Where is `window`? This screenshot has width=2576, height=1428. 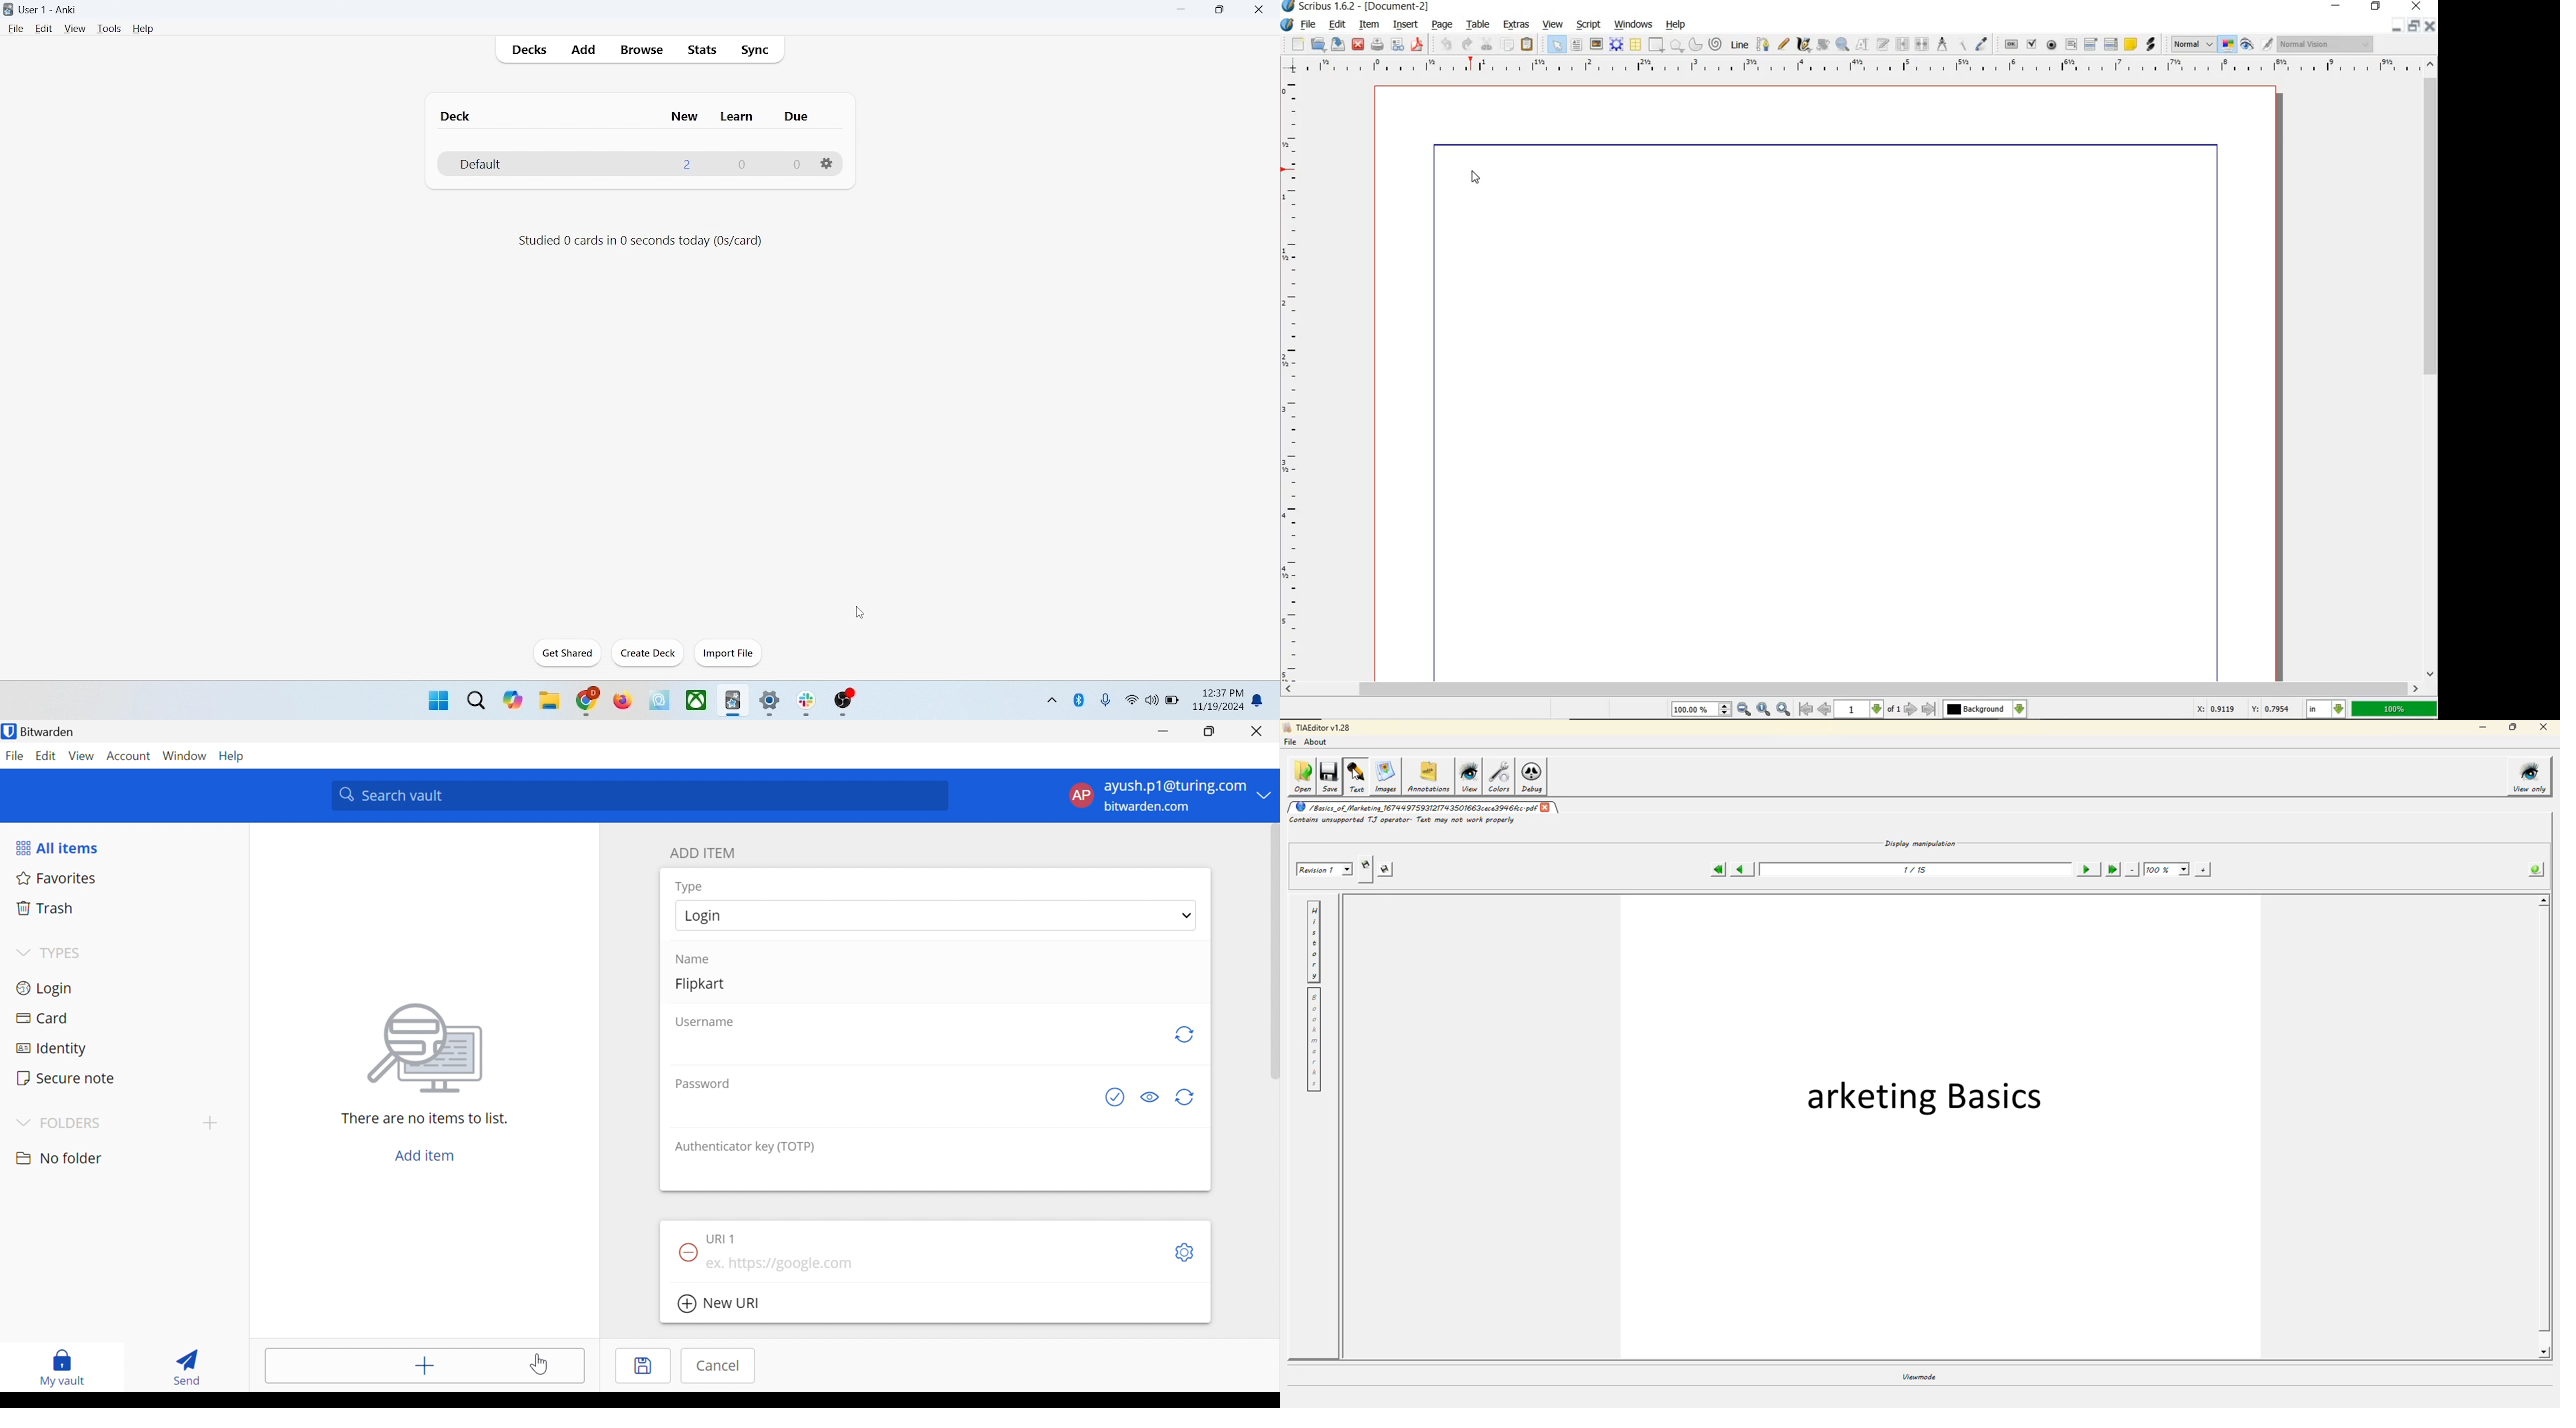
window is located at coordinates (436, 699).